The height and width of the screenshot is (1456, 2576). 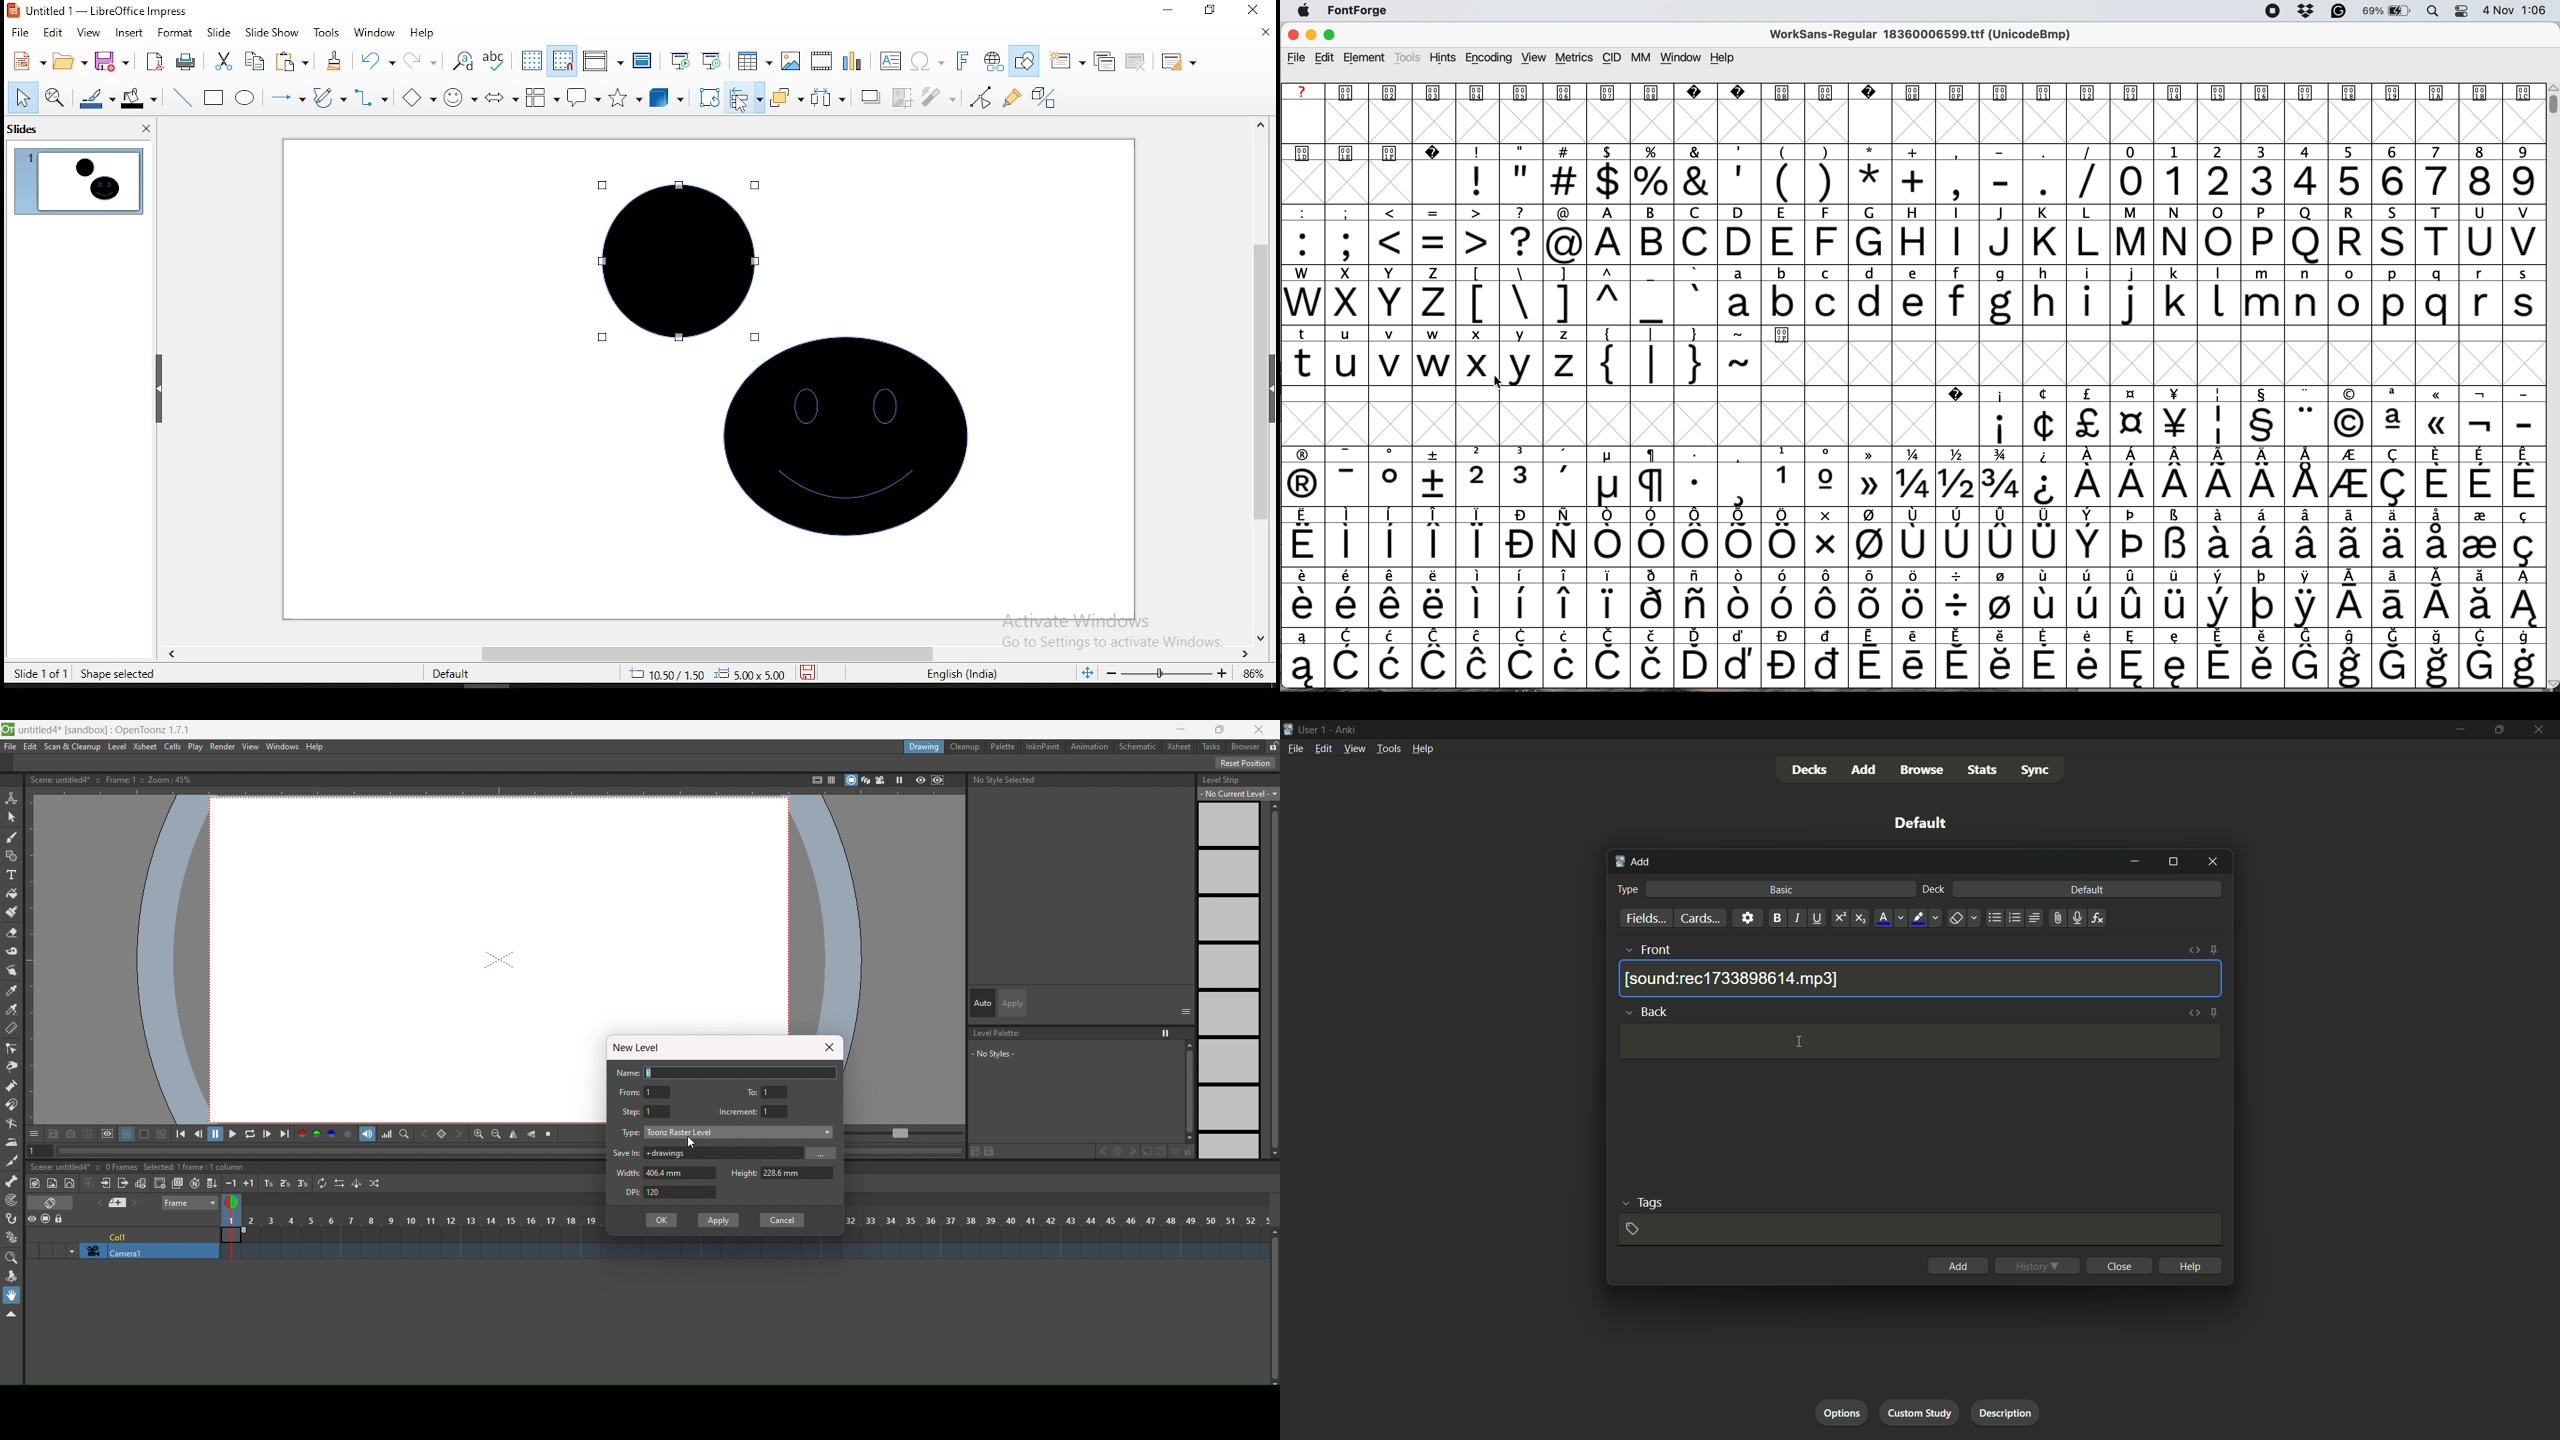 I want to click on maximize, so click(x=2173, y=863).